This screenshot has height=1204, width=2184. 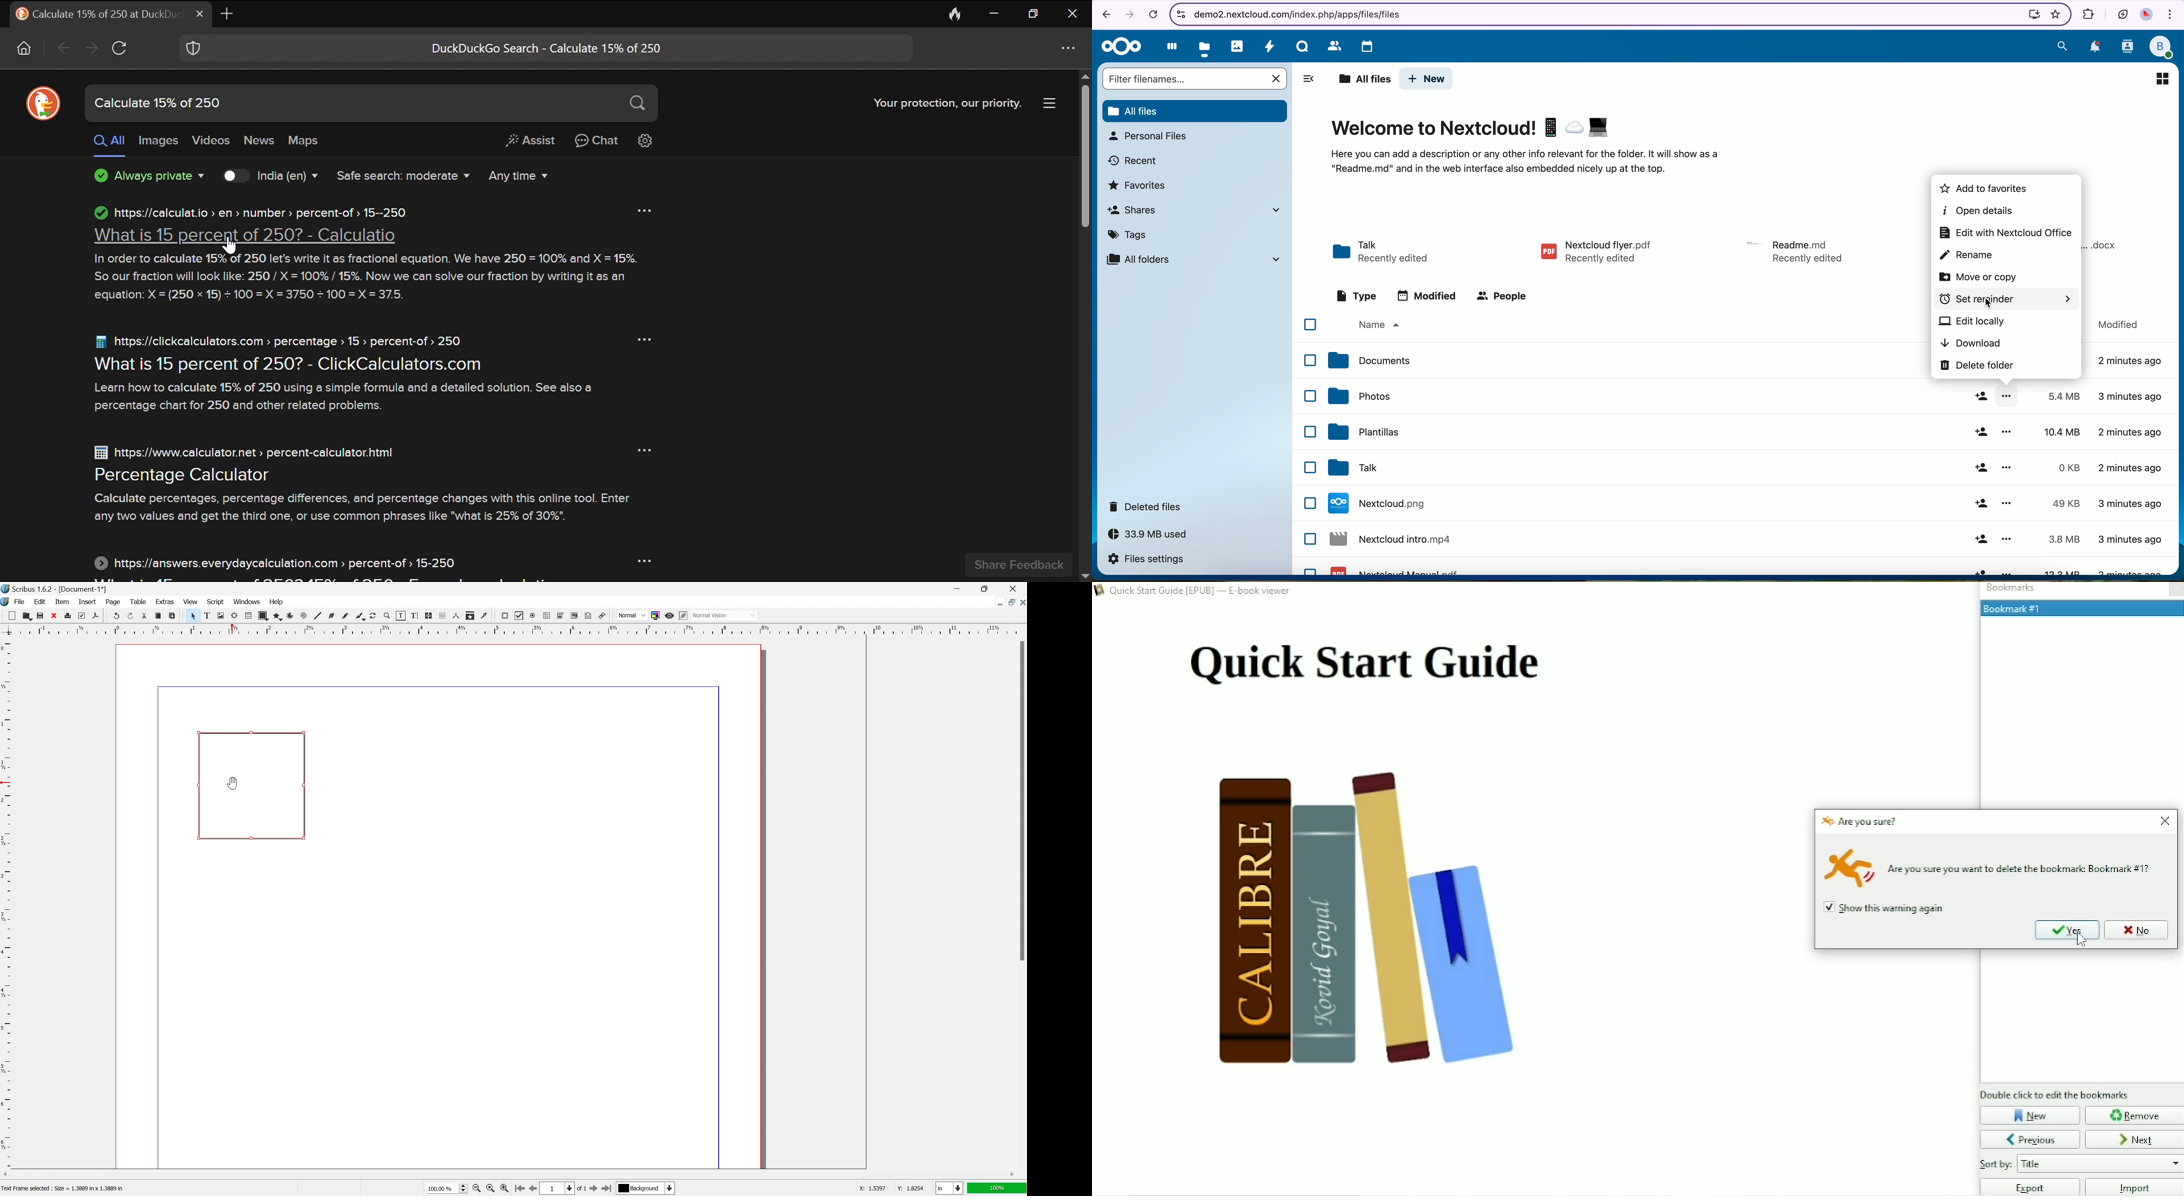 What do you see at coordinates (2107, 251) in the screenshot?
I see `file` at bounding box center [2107, 251].